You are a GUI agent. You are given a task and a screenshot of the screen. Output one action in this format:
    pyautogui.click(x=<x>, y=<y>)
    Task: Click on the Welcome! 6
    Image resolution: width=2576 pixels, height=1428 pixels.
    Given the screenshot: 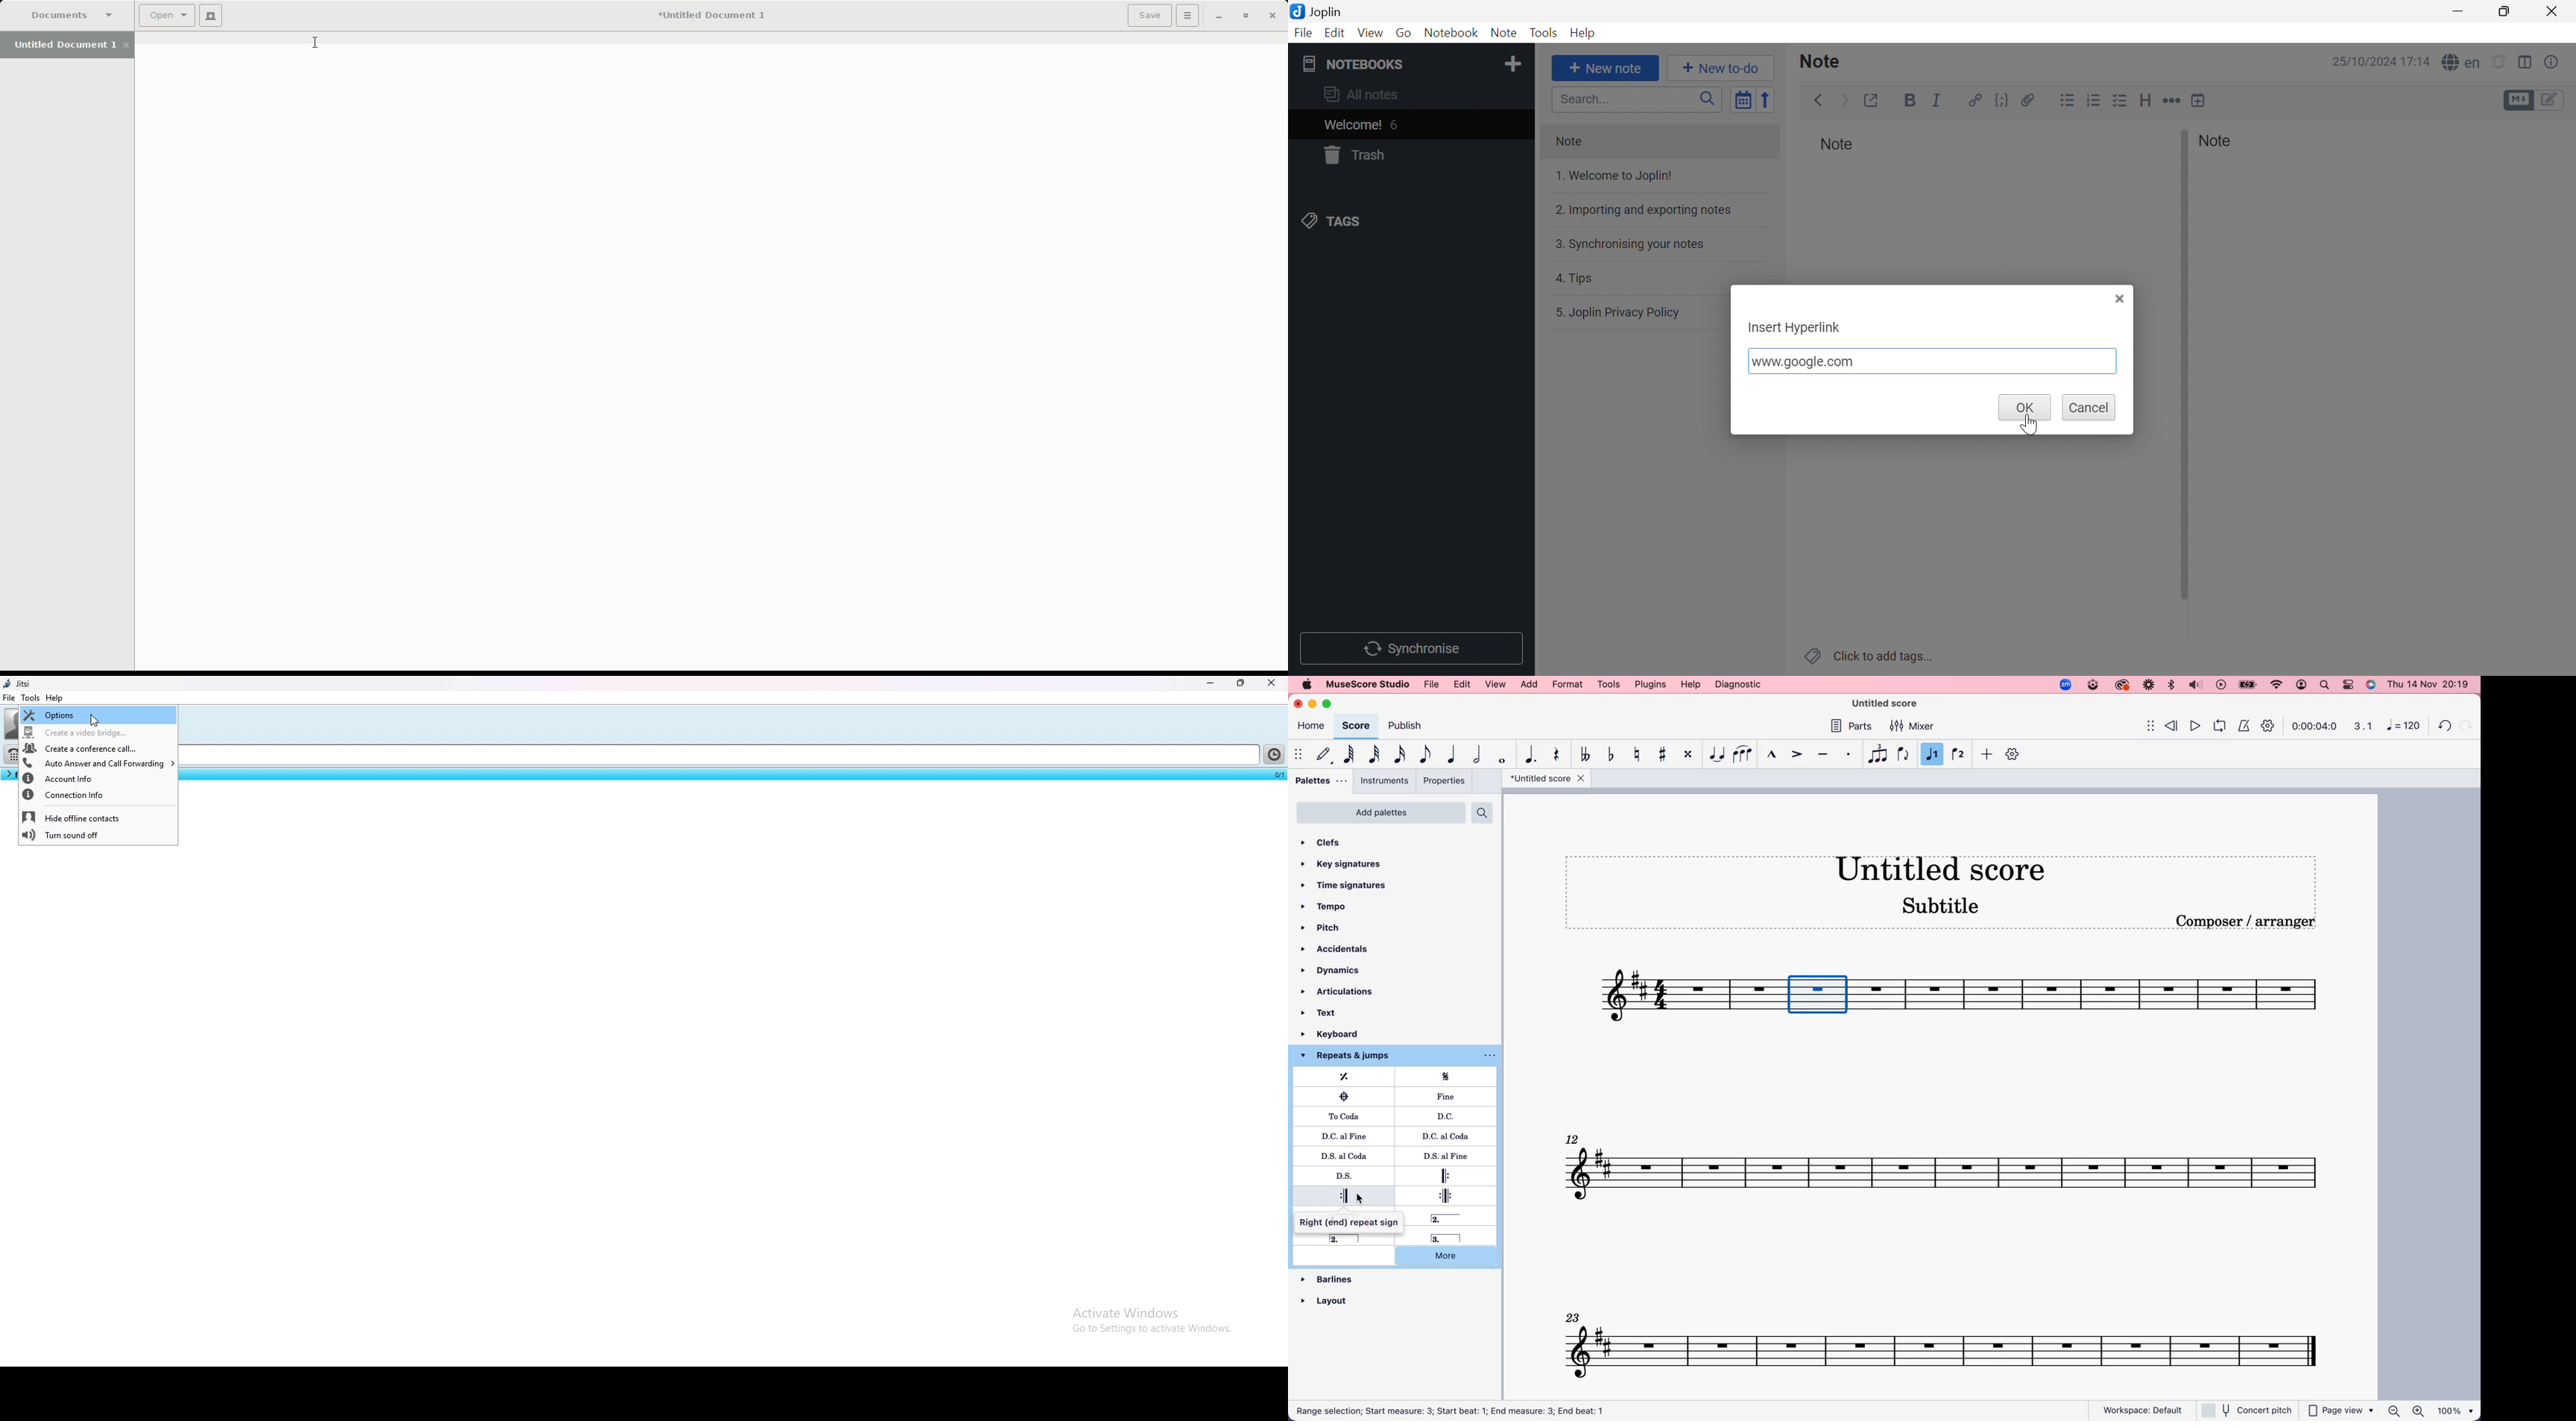 What is the action you would take?
    pyautogui.click(x=1409, y=125)
    